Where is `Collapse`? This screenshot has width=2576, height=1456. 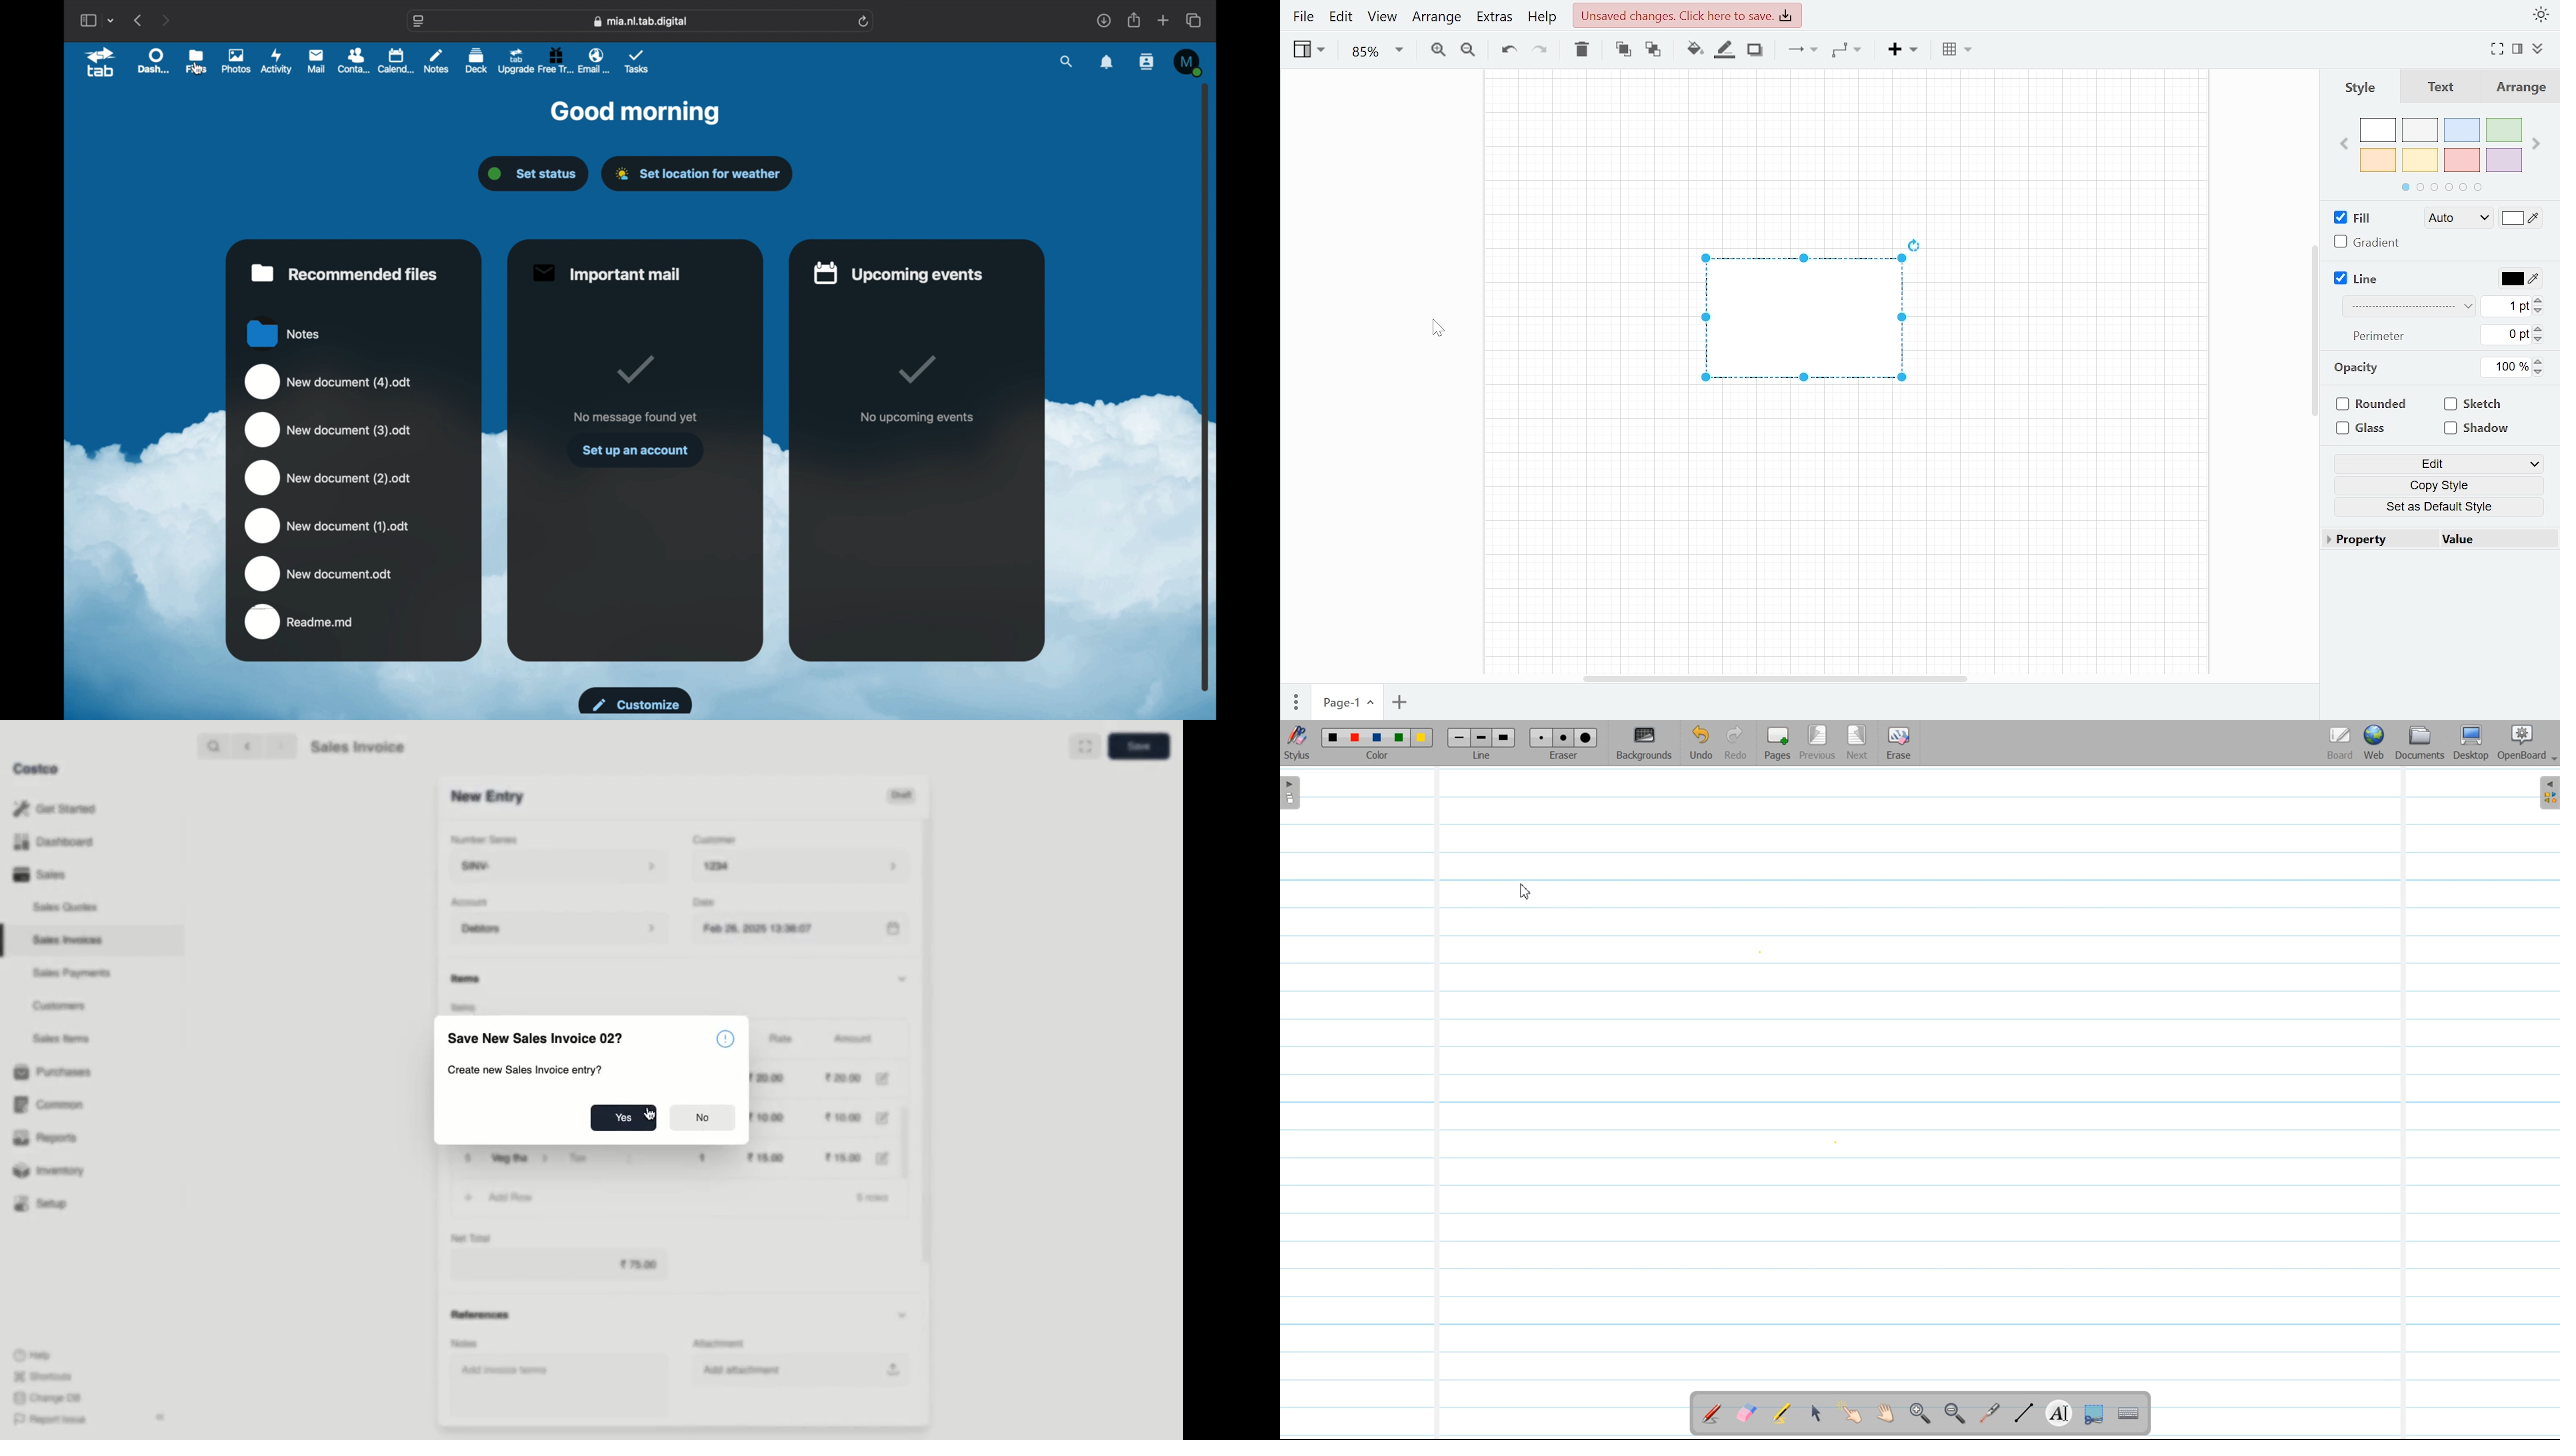
Collapse is located at coordinates (162, 1418).